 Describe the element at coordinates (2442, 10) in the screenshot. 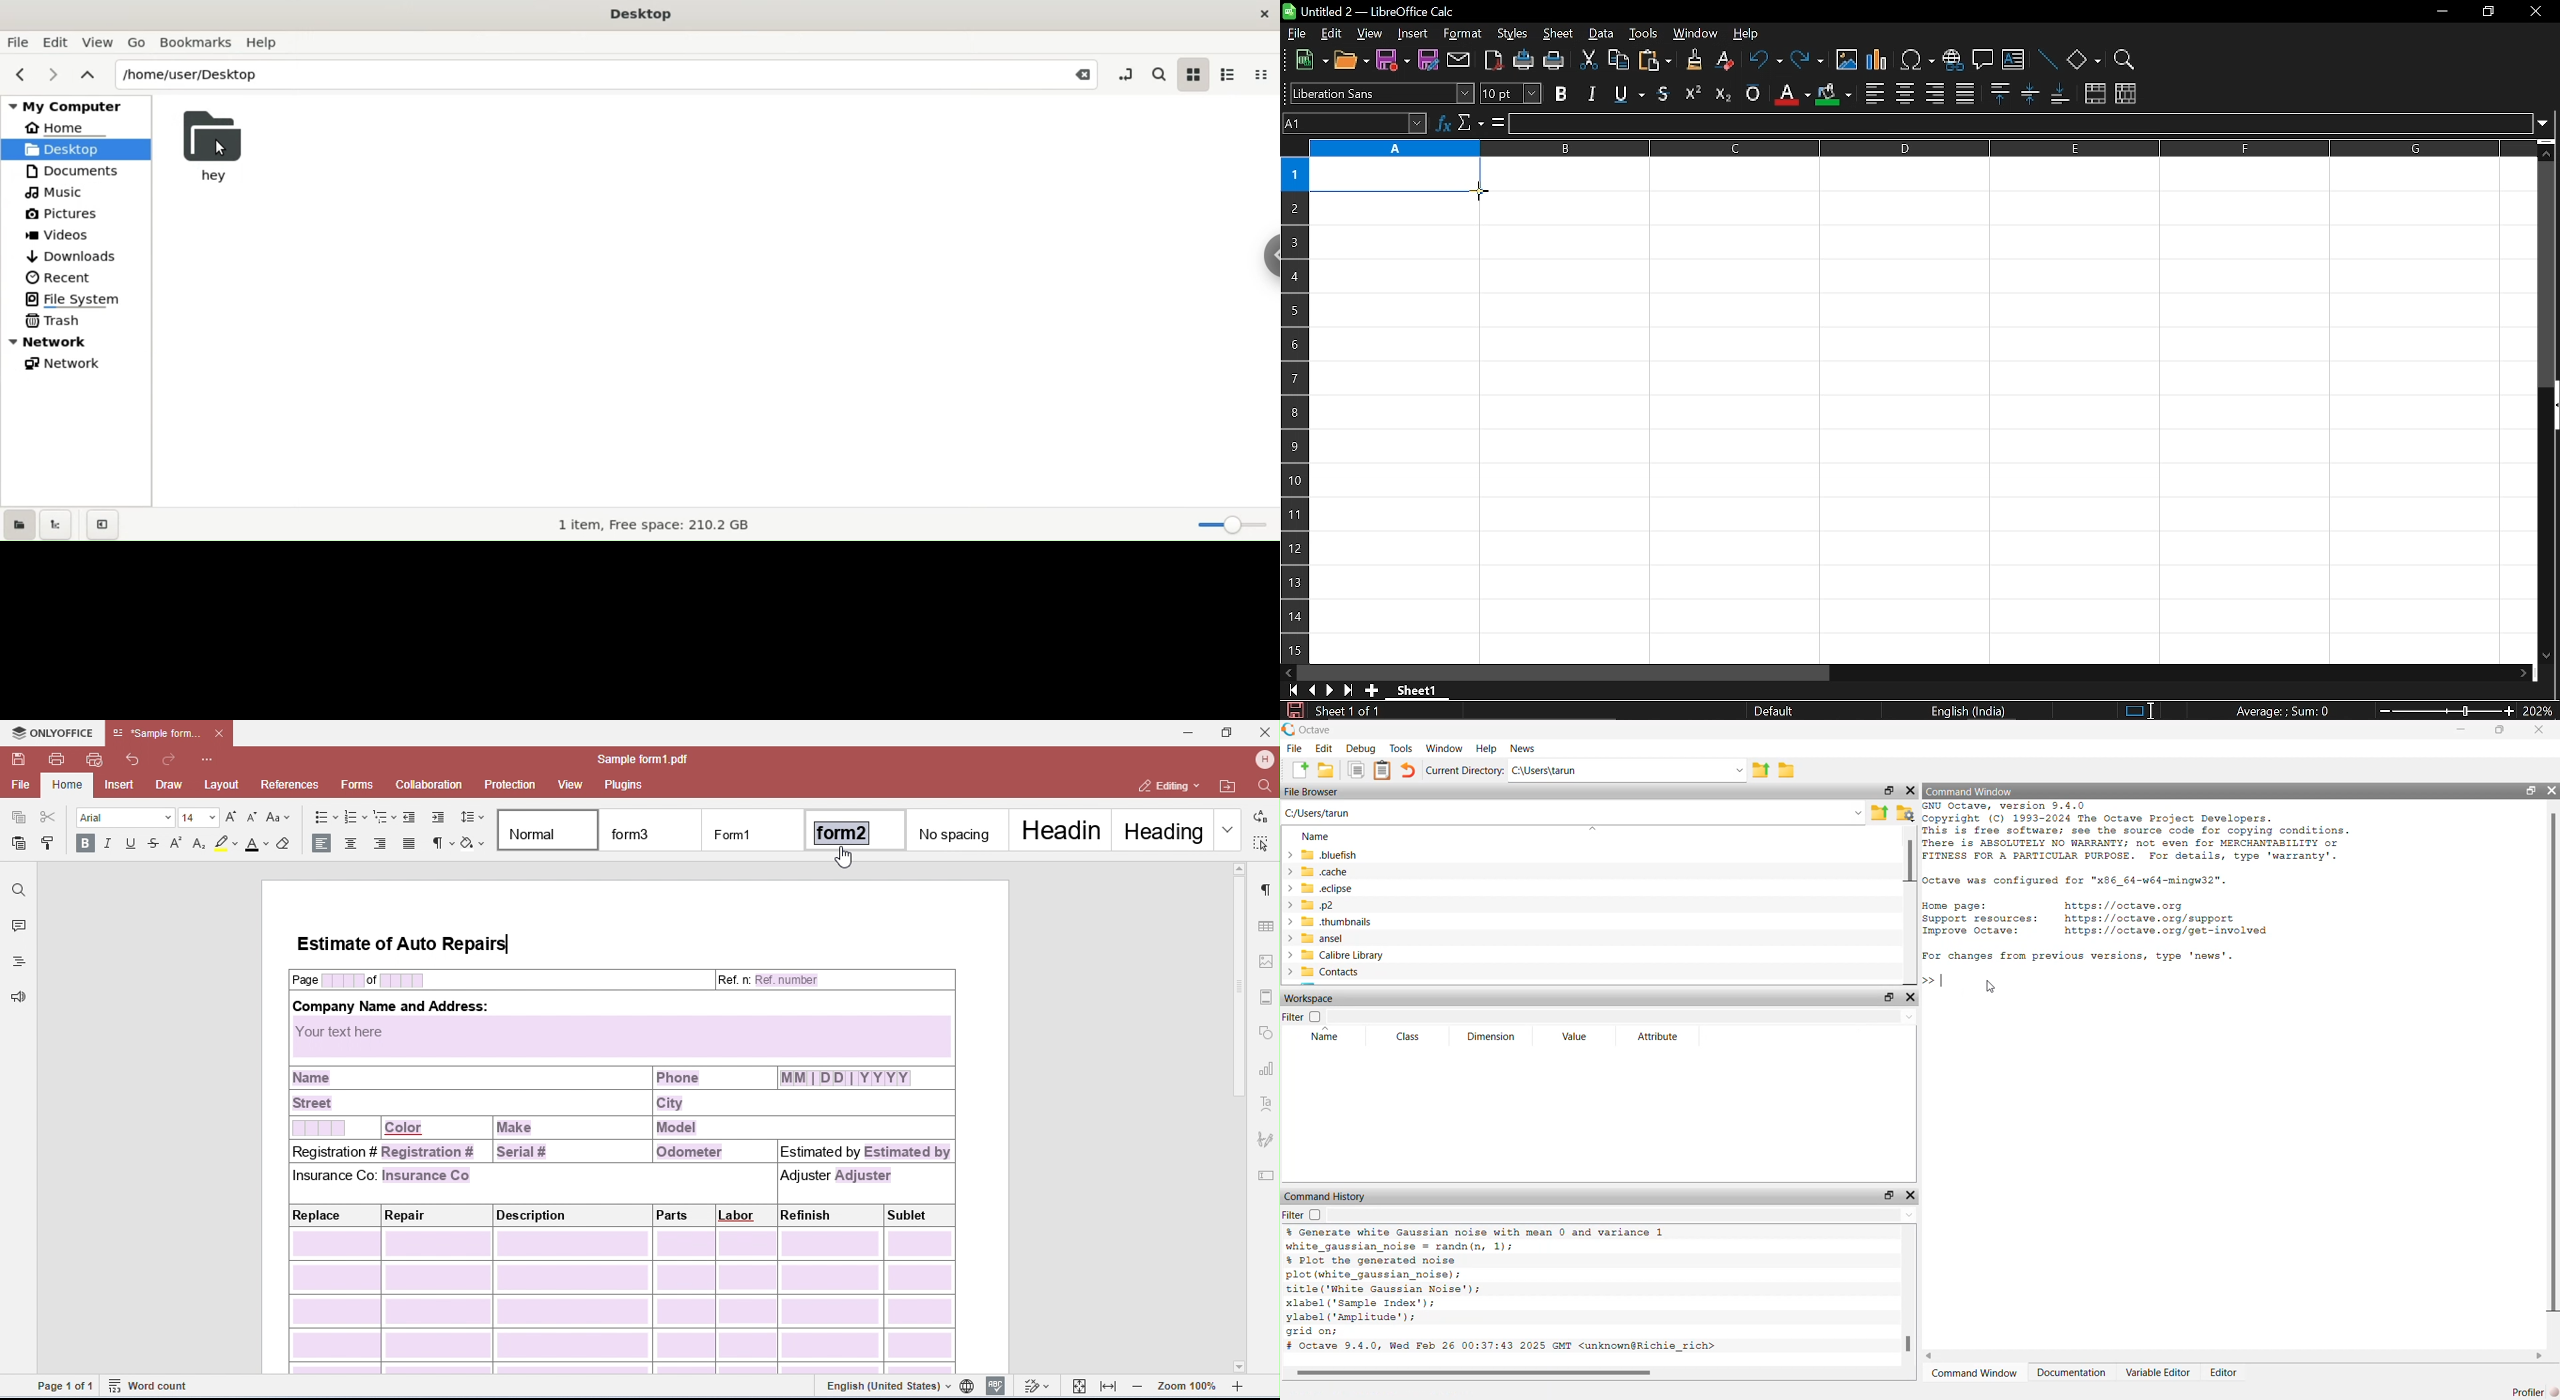

I see `minimize` at that location.